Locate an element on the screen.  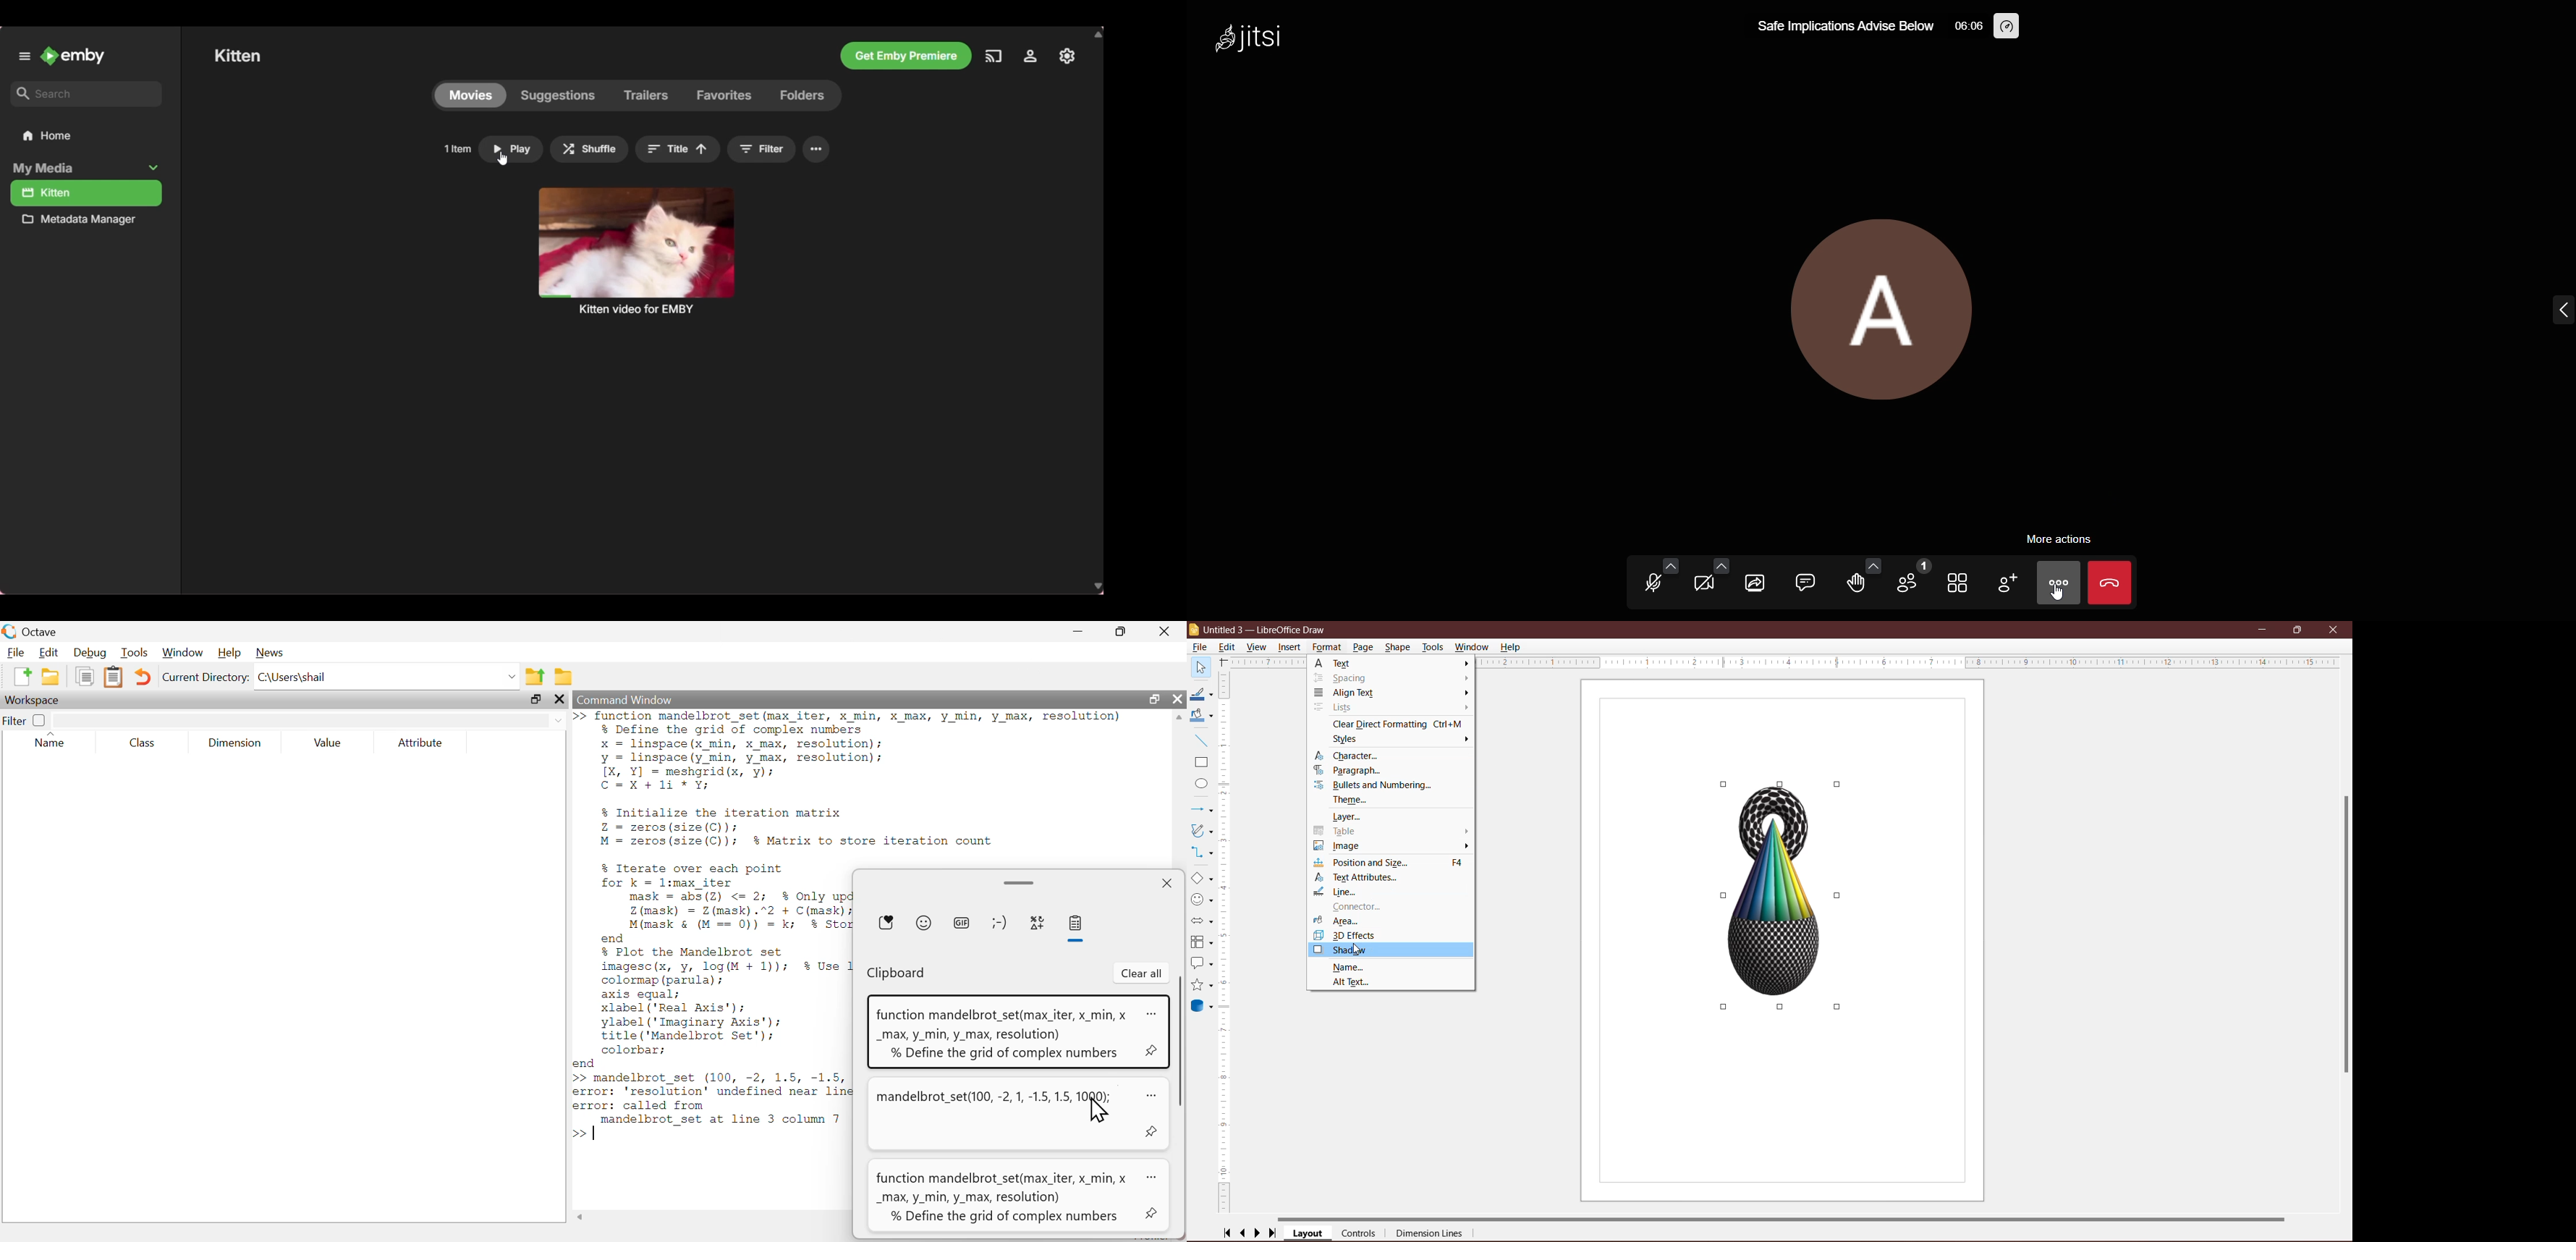
Diagram Title - Application Name is located at coordinates (1268, 629).